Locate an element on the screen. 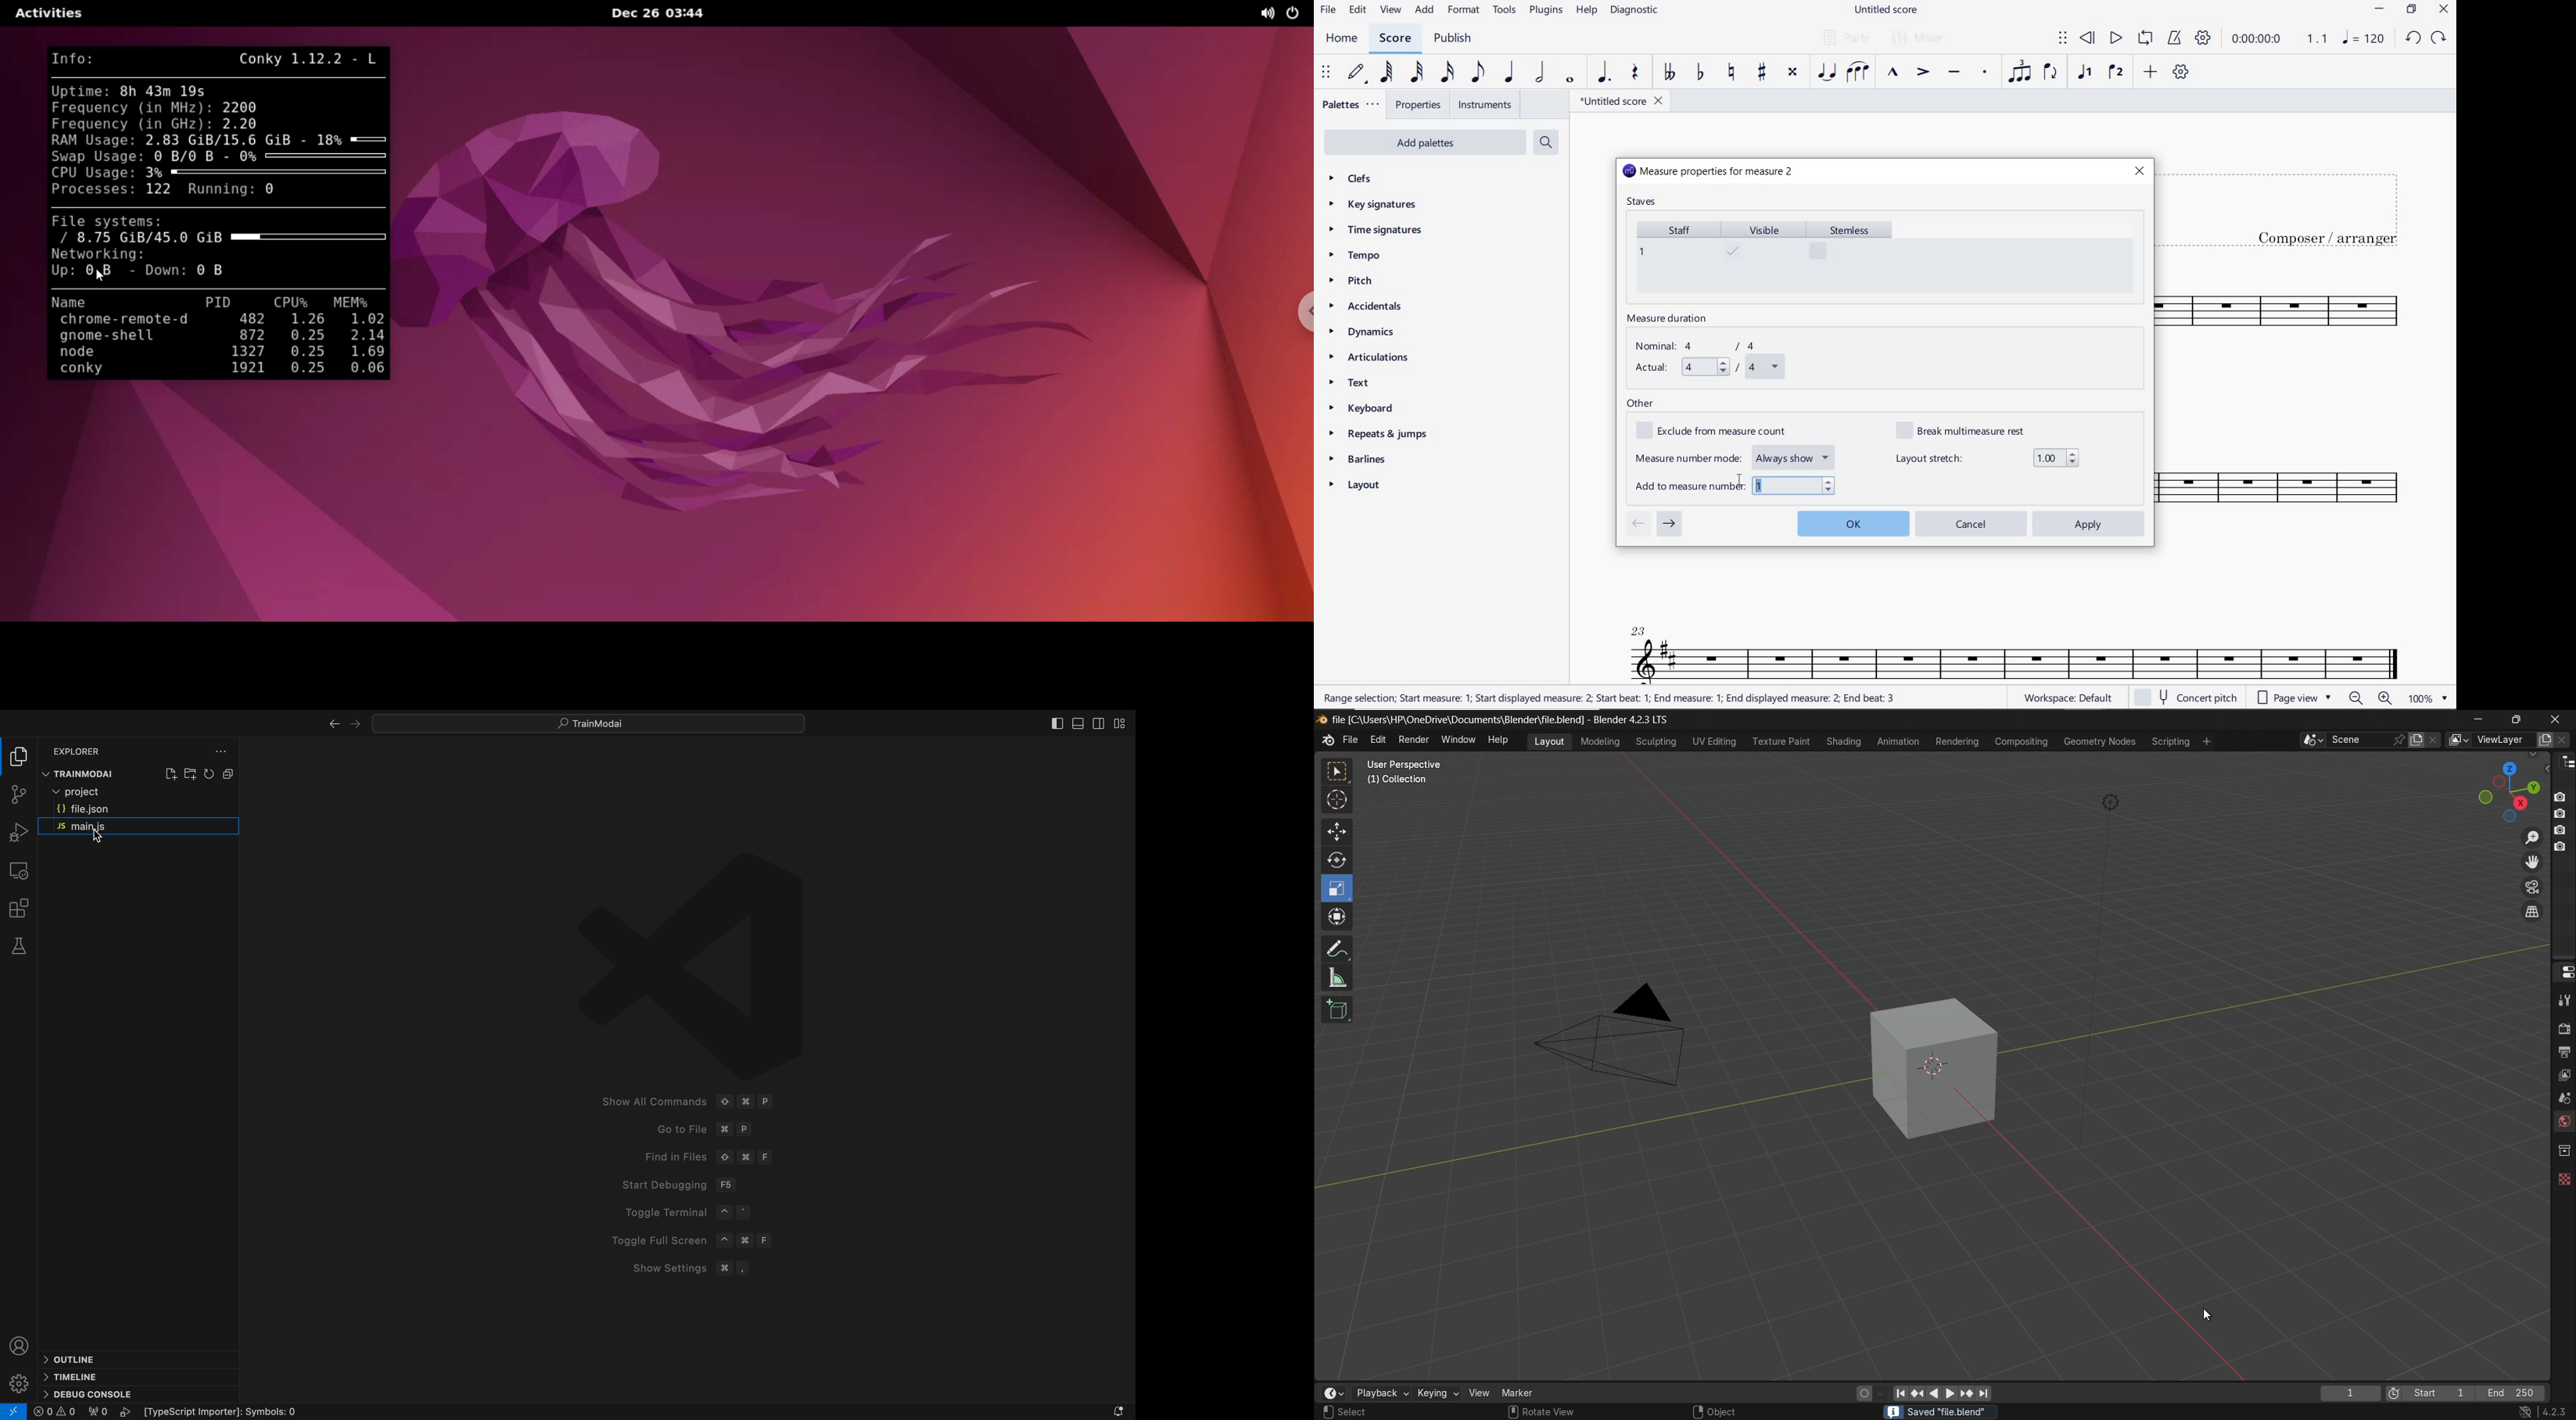 This screenshot has width=2576, height=1428. FILE is located at coordinates (1328, 11).